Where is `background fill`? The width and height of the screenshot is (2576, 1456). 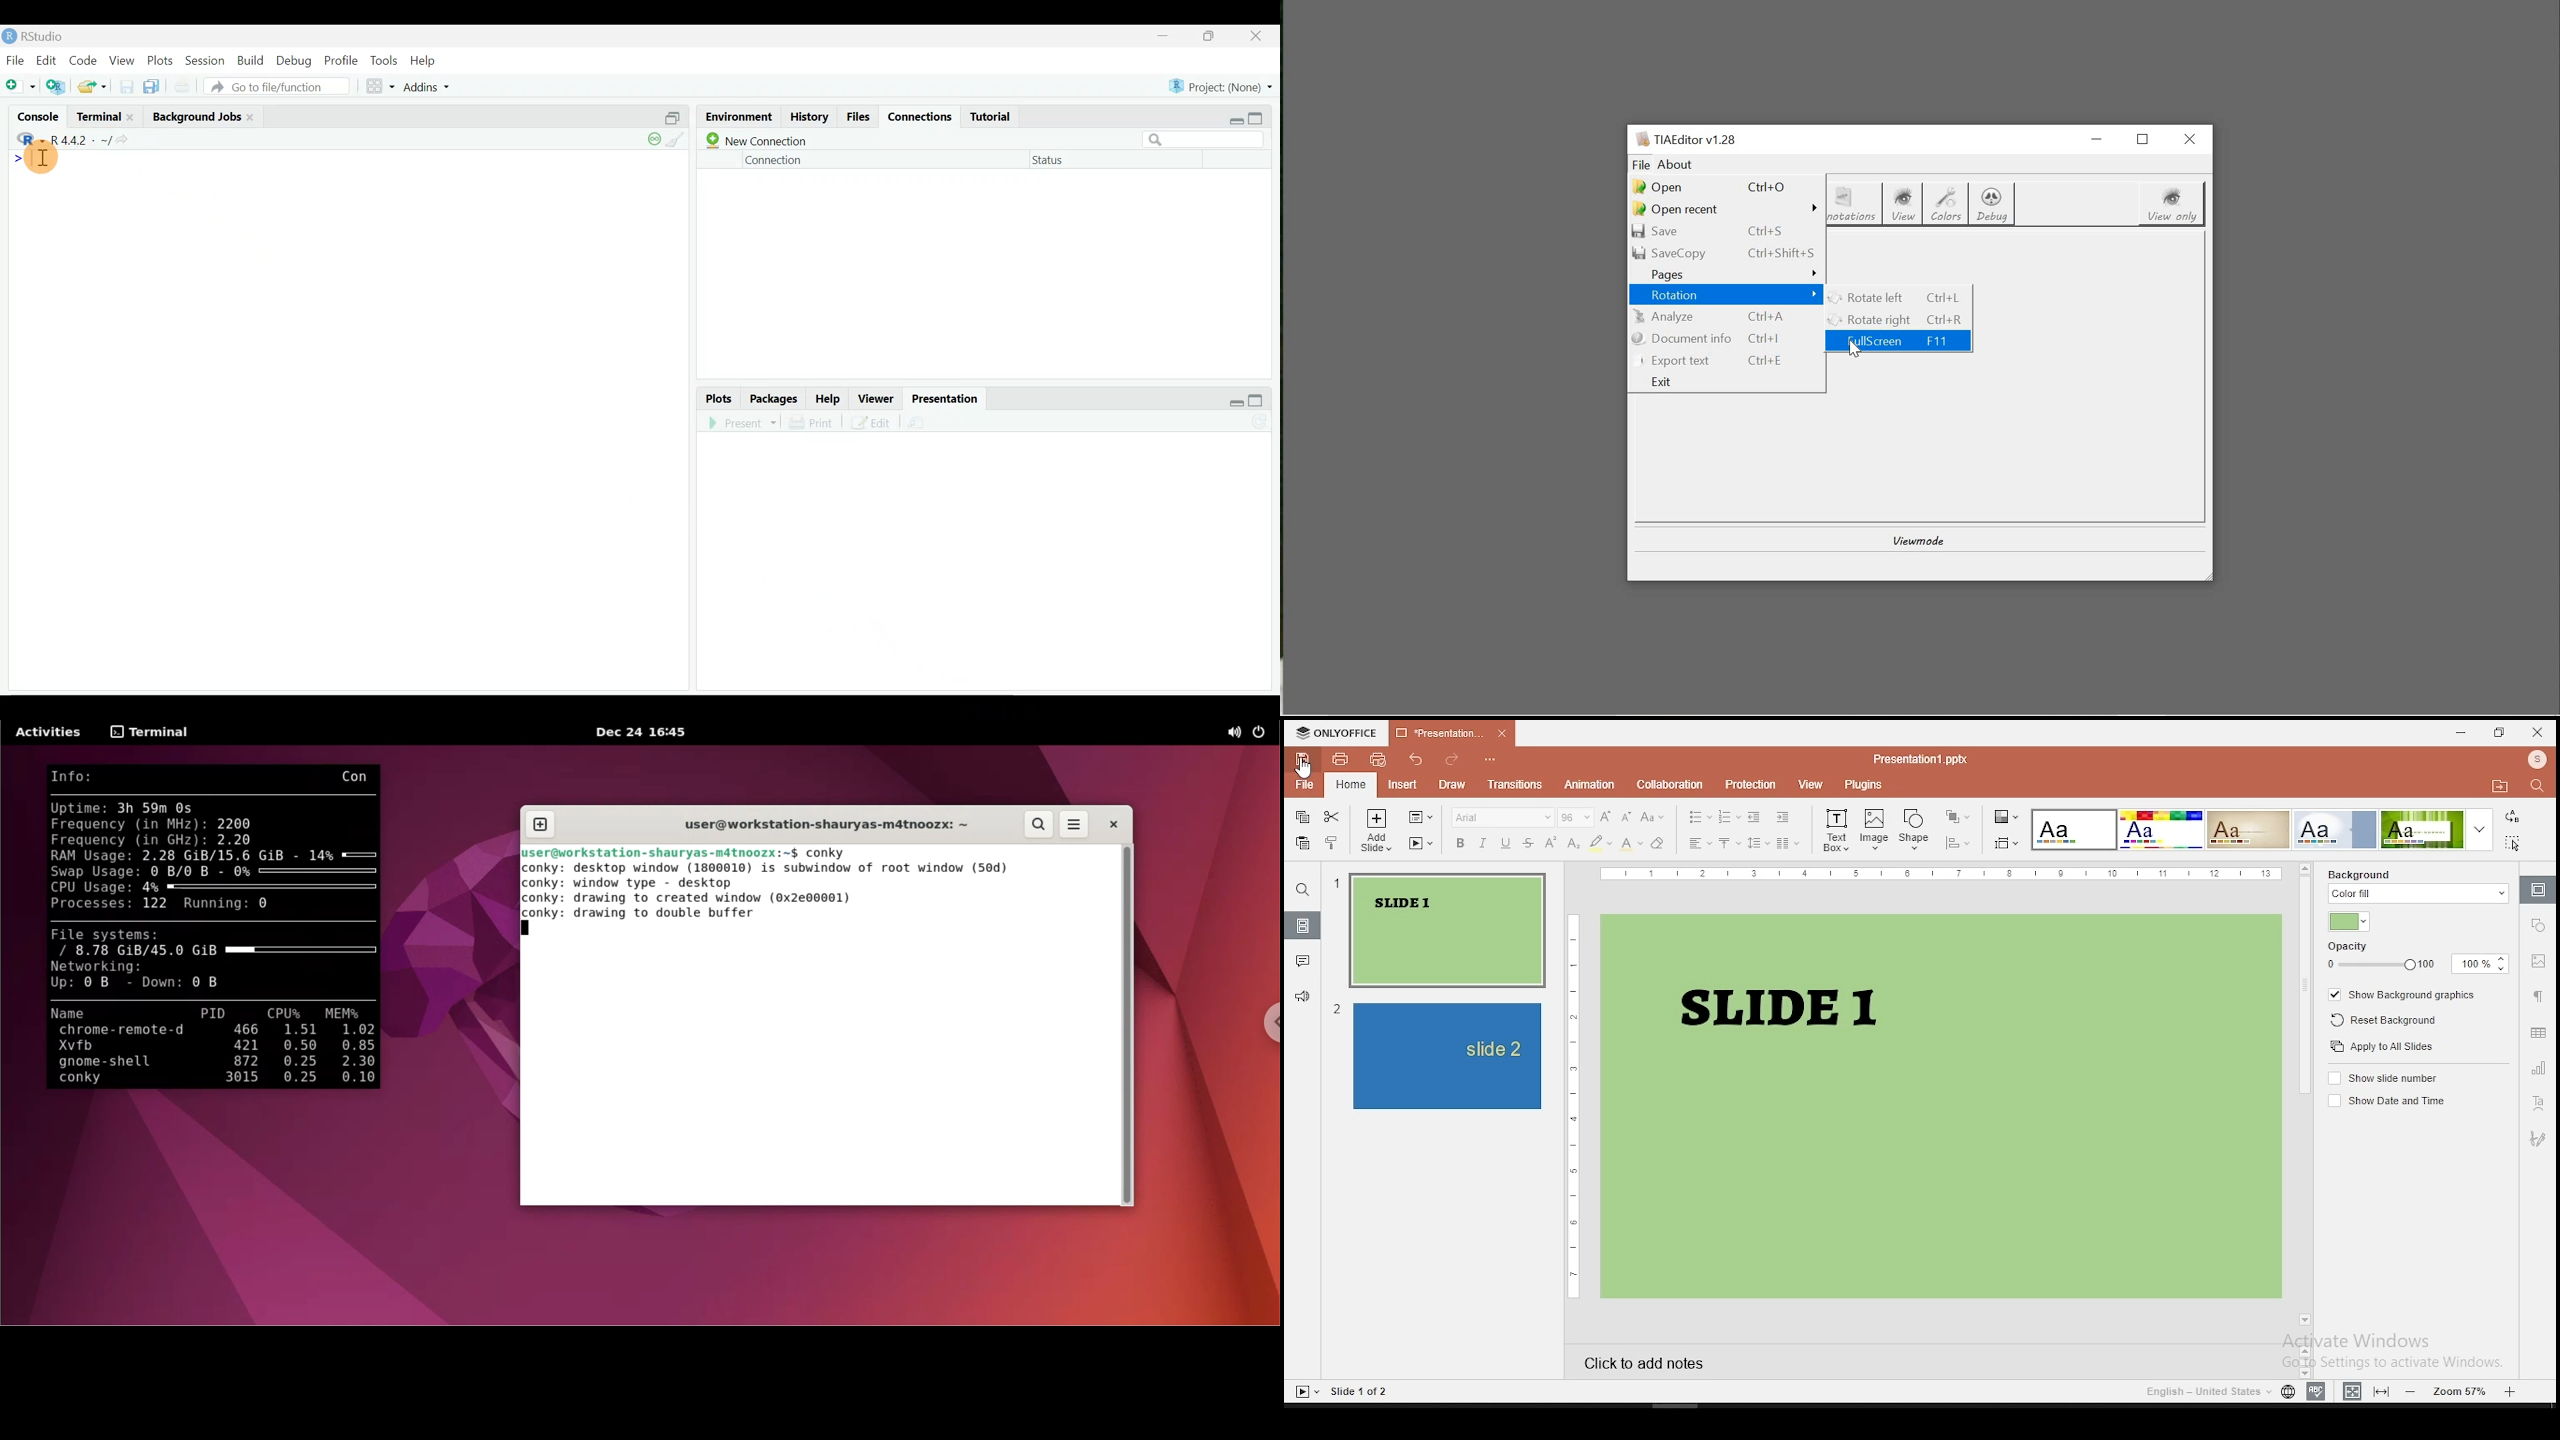 background fill is located at coordinates (2360, 874).